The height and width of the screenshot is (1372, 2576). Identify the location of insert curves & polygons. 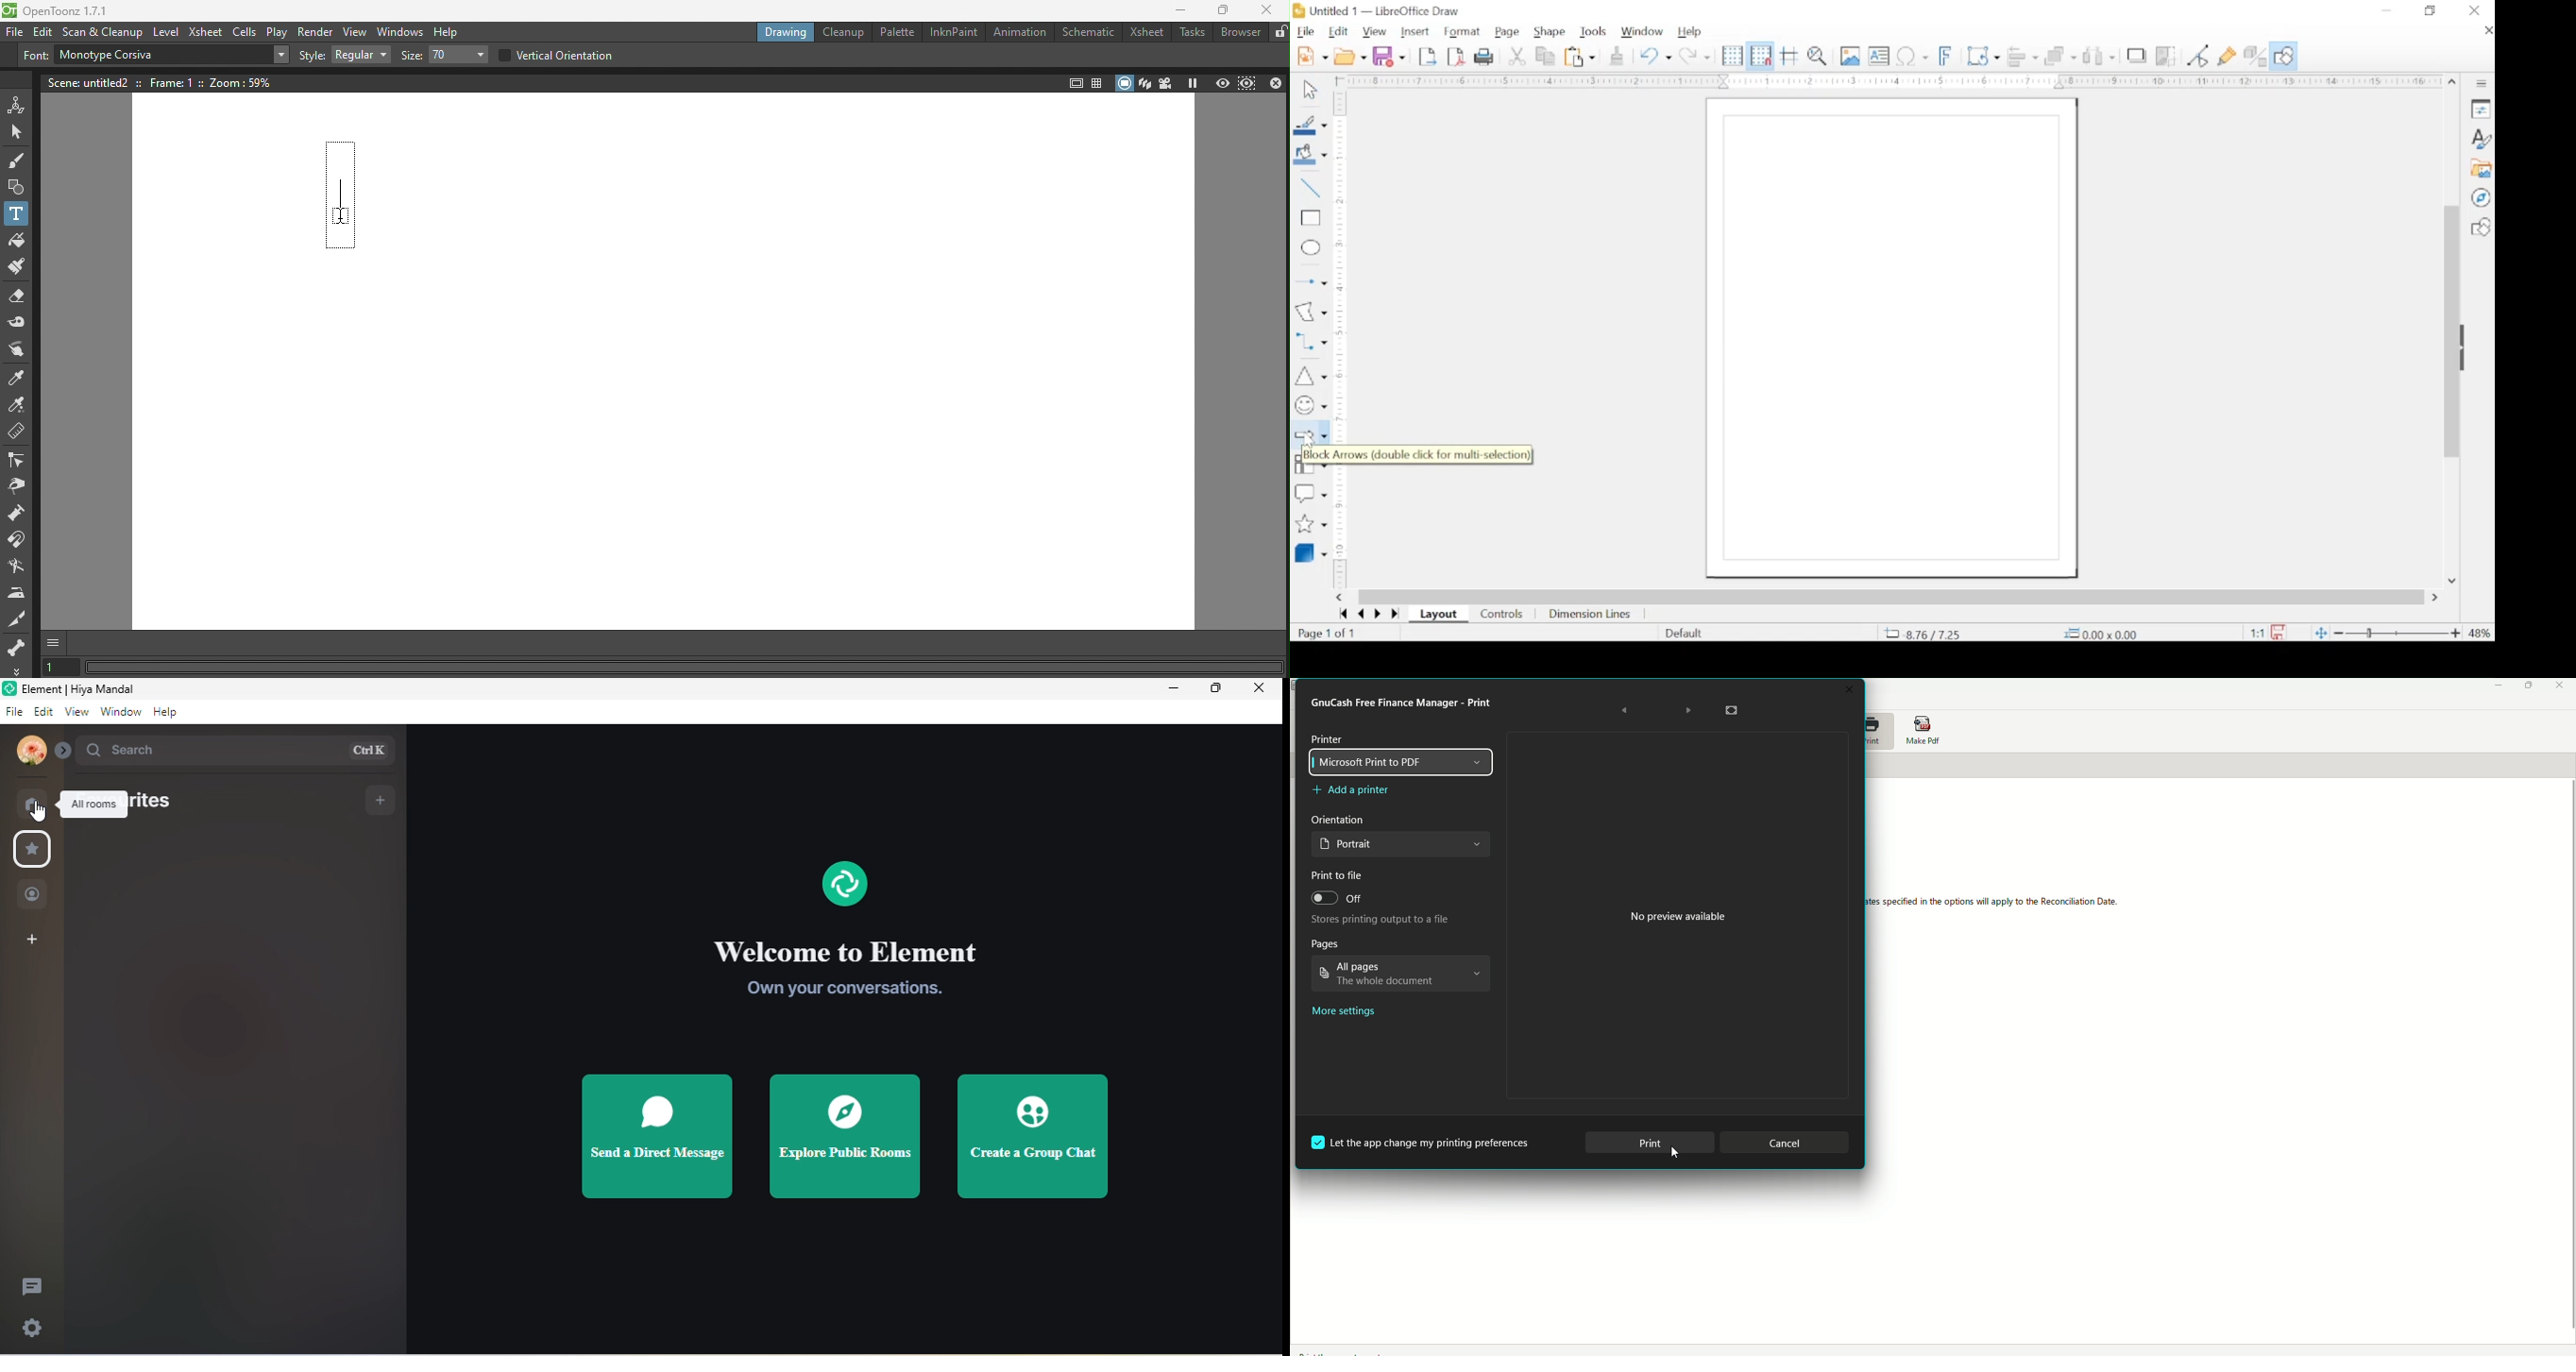
(1311, 311).